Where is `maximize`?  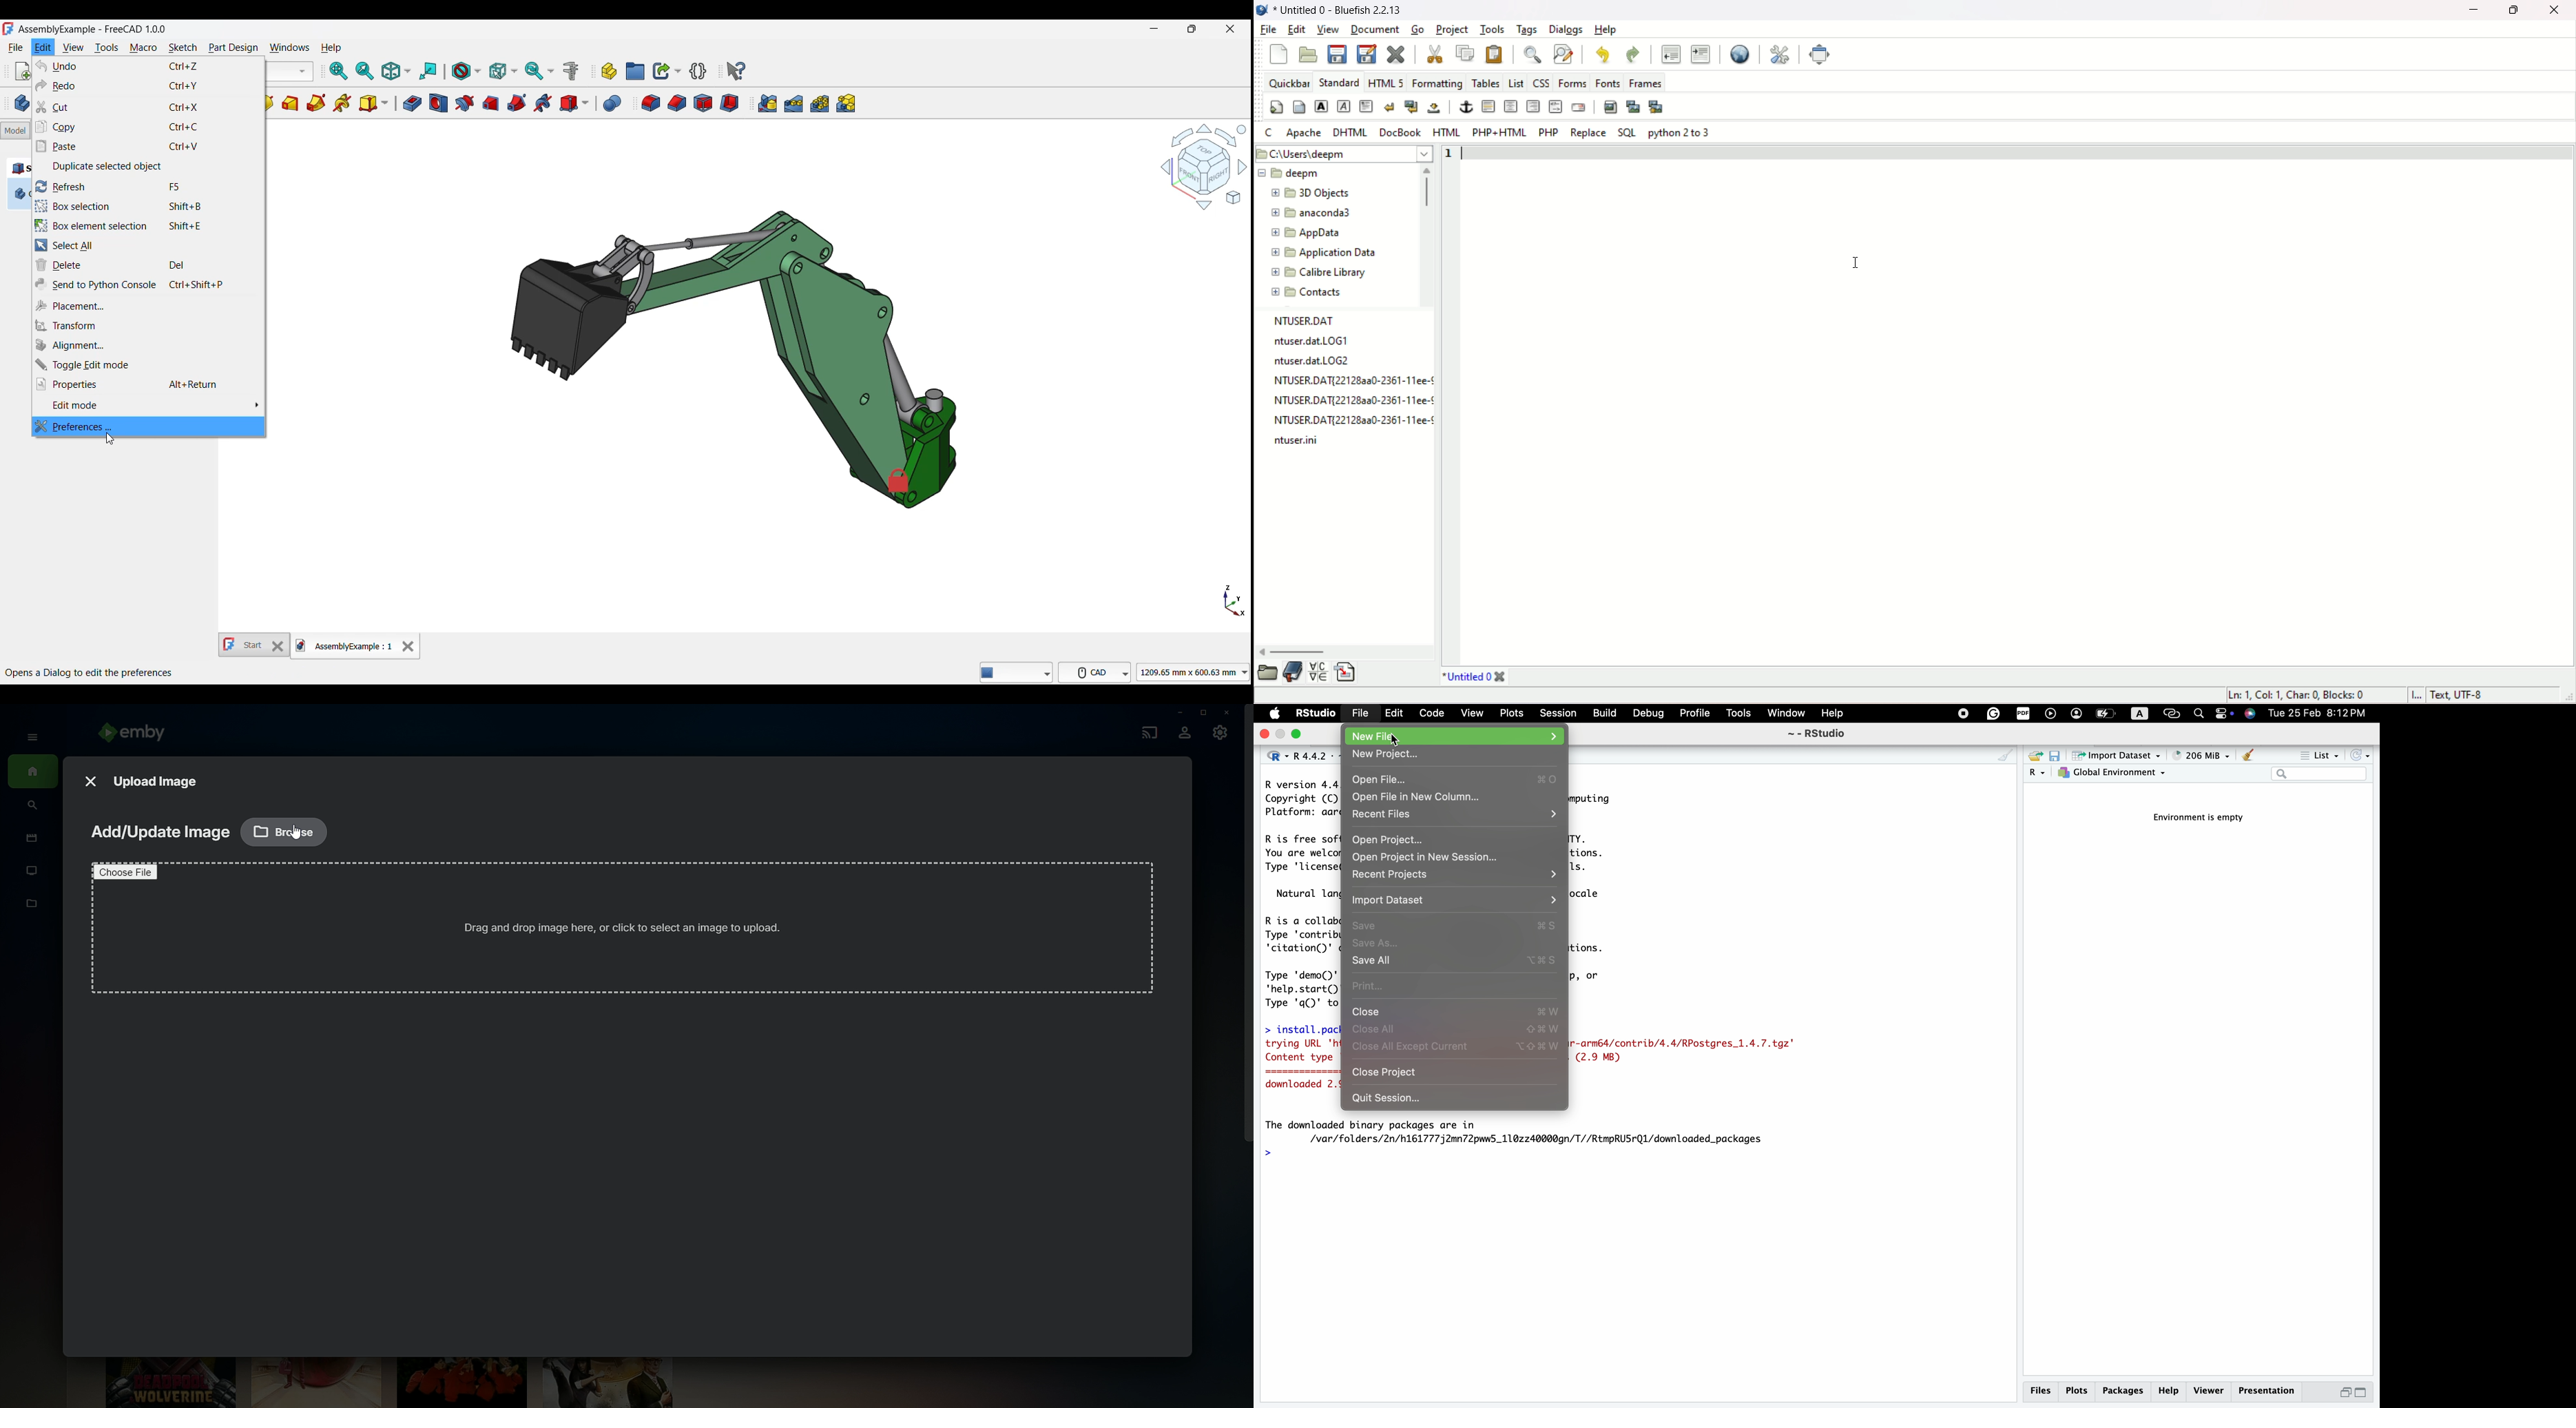
maximize is located at coordinates (2367, 1394).